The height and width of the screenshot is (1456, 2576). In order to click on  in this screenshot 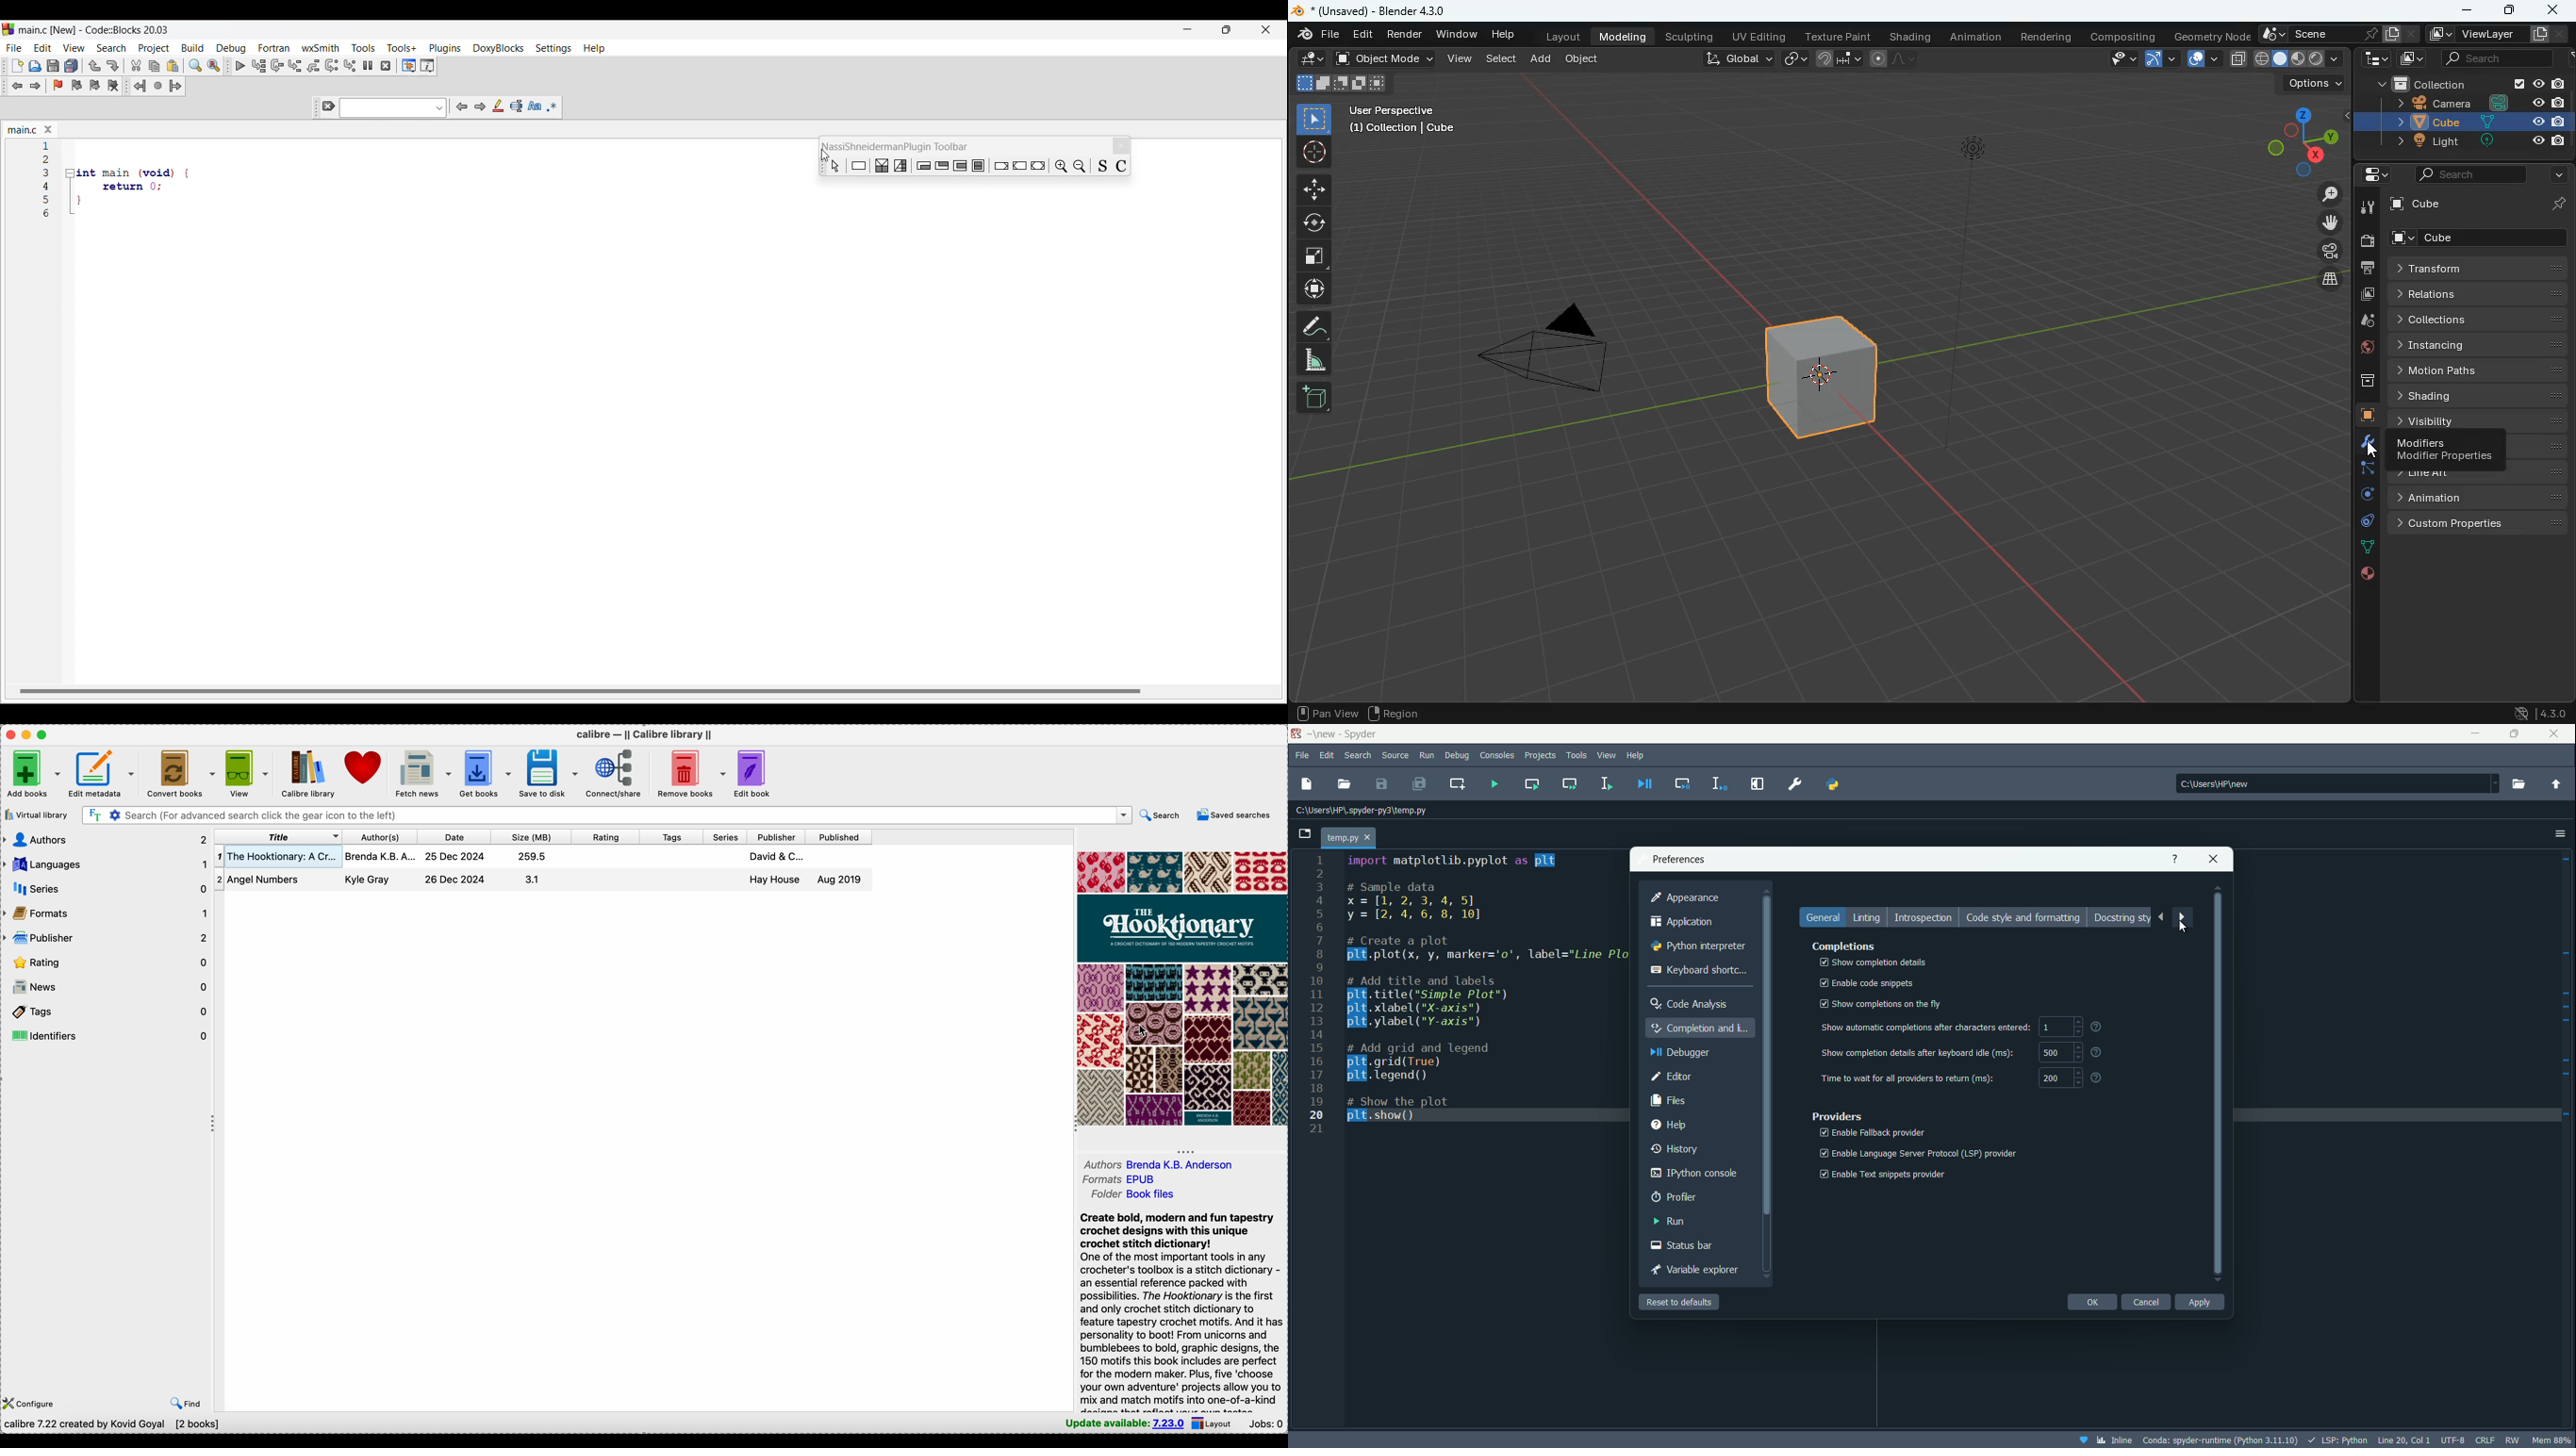, I will do `click(46, 160)`.